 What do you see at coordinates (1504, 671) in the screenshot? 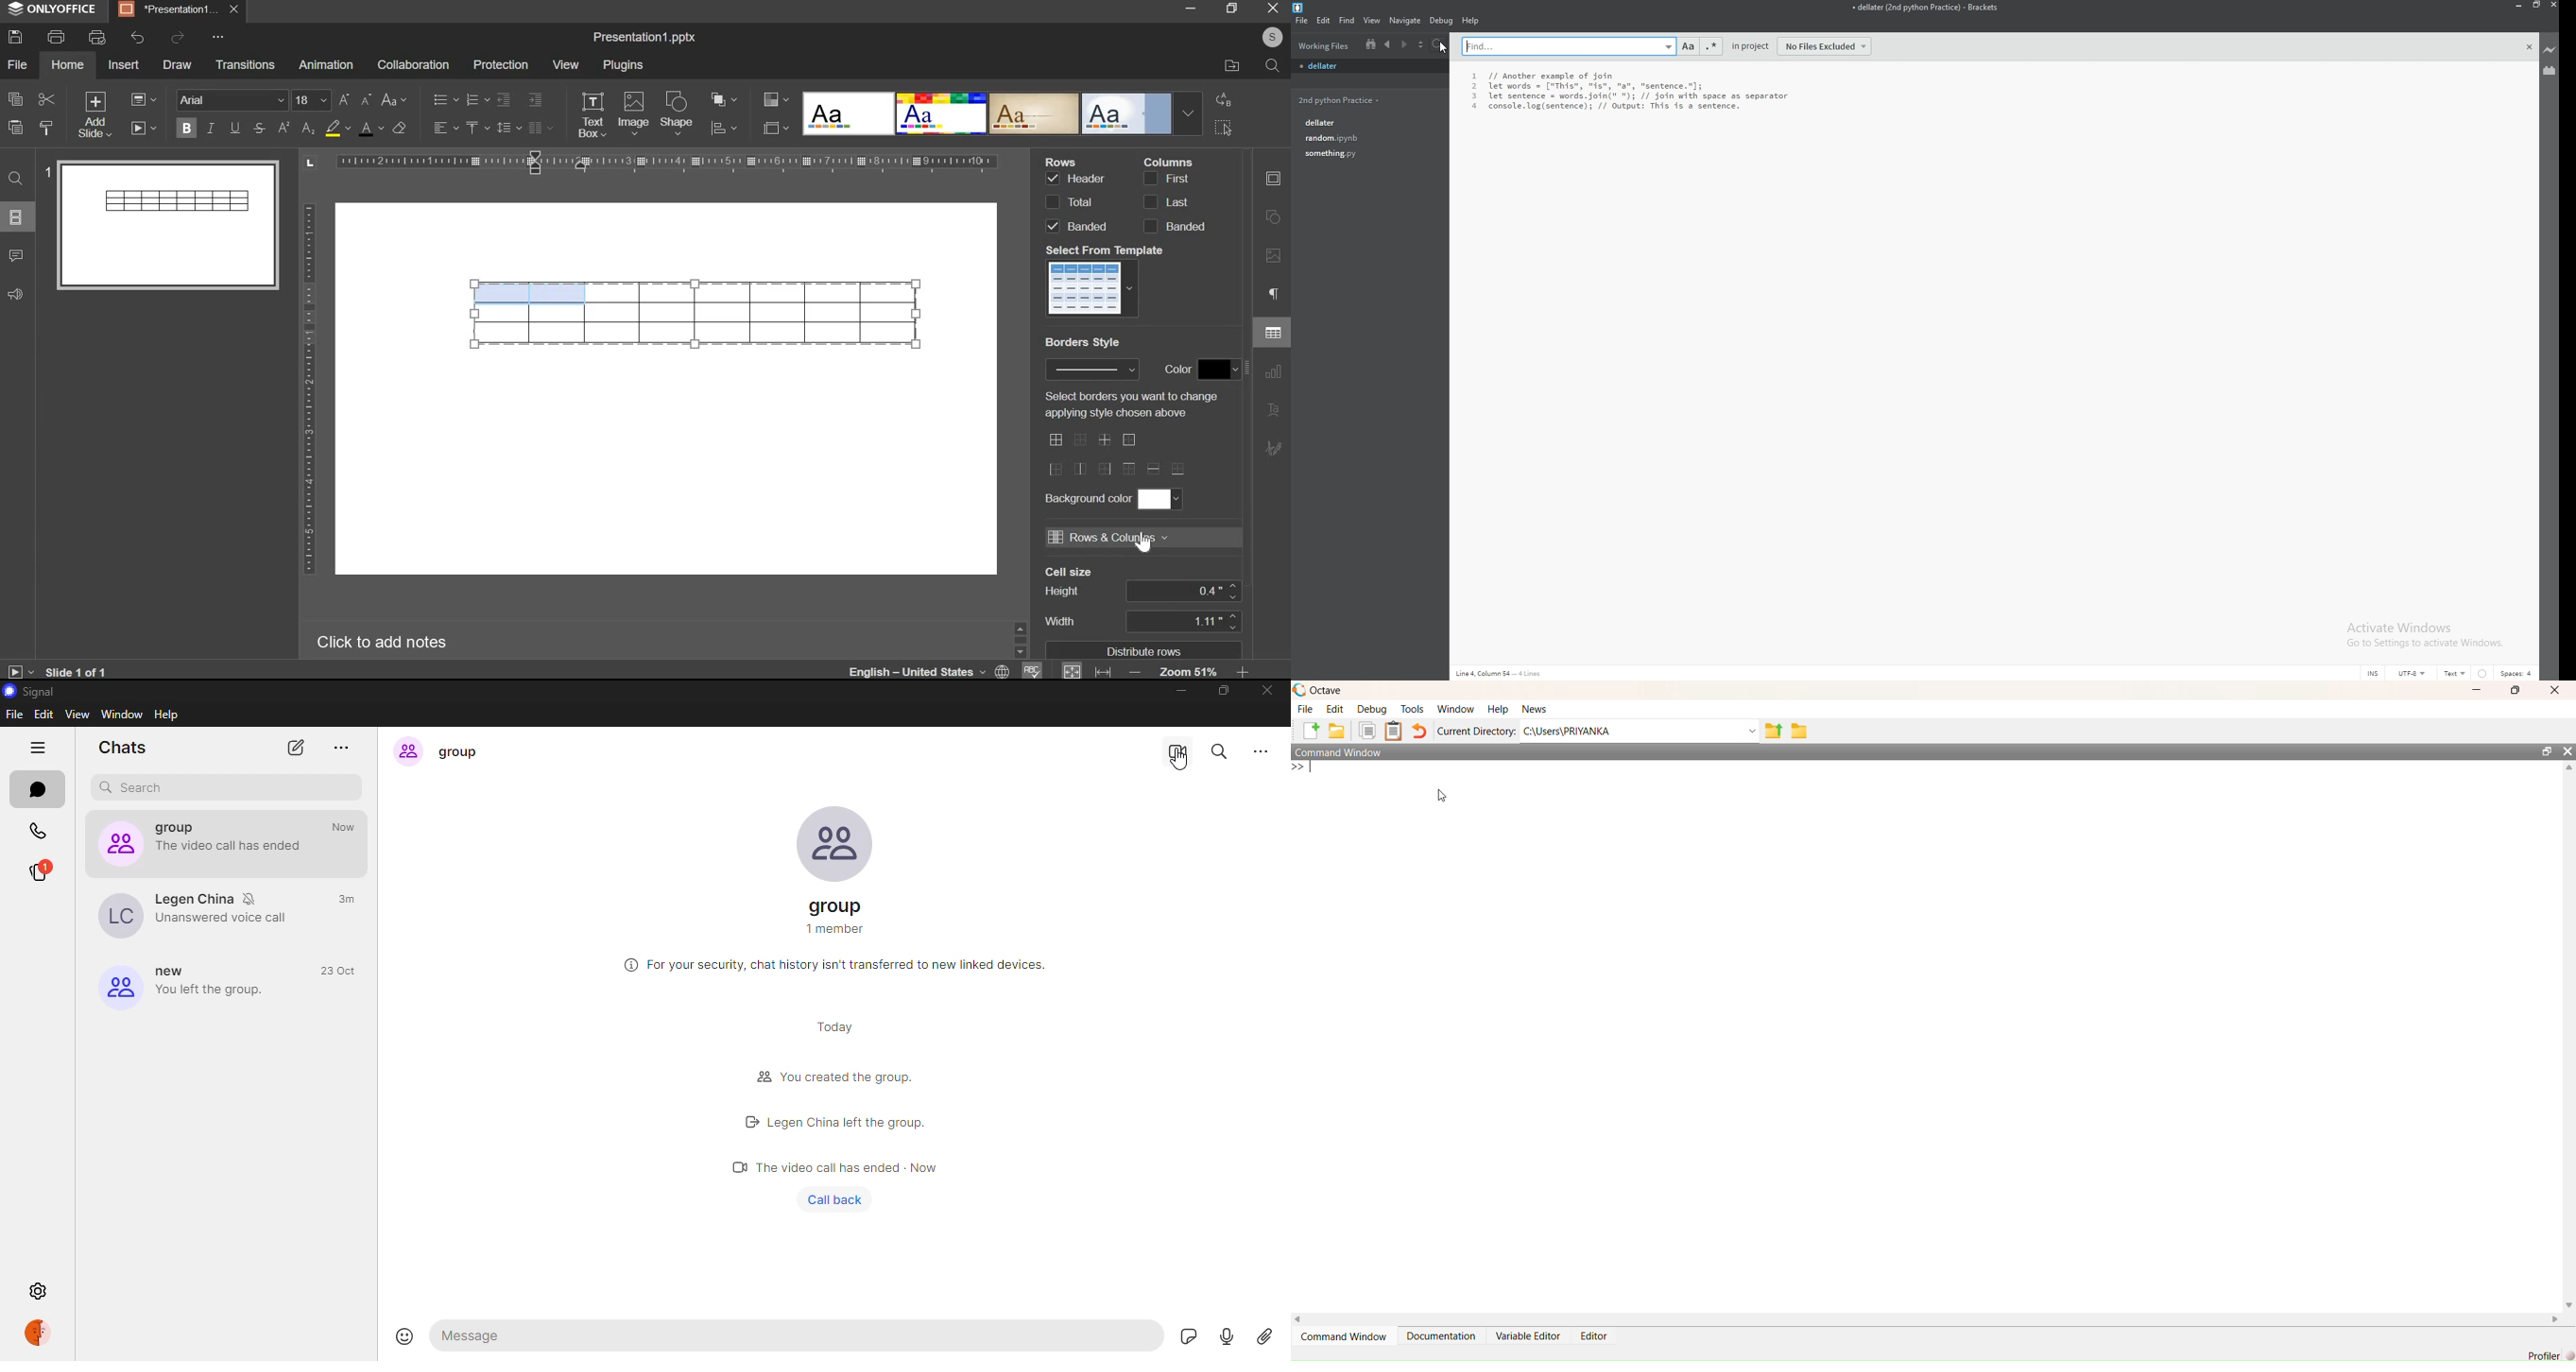
I see `Line 4,Colum 54- 4lines` at bounding box center [1504, 671].